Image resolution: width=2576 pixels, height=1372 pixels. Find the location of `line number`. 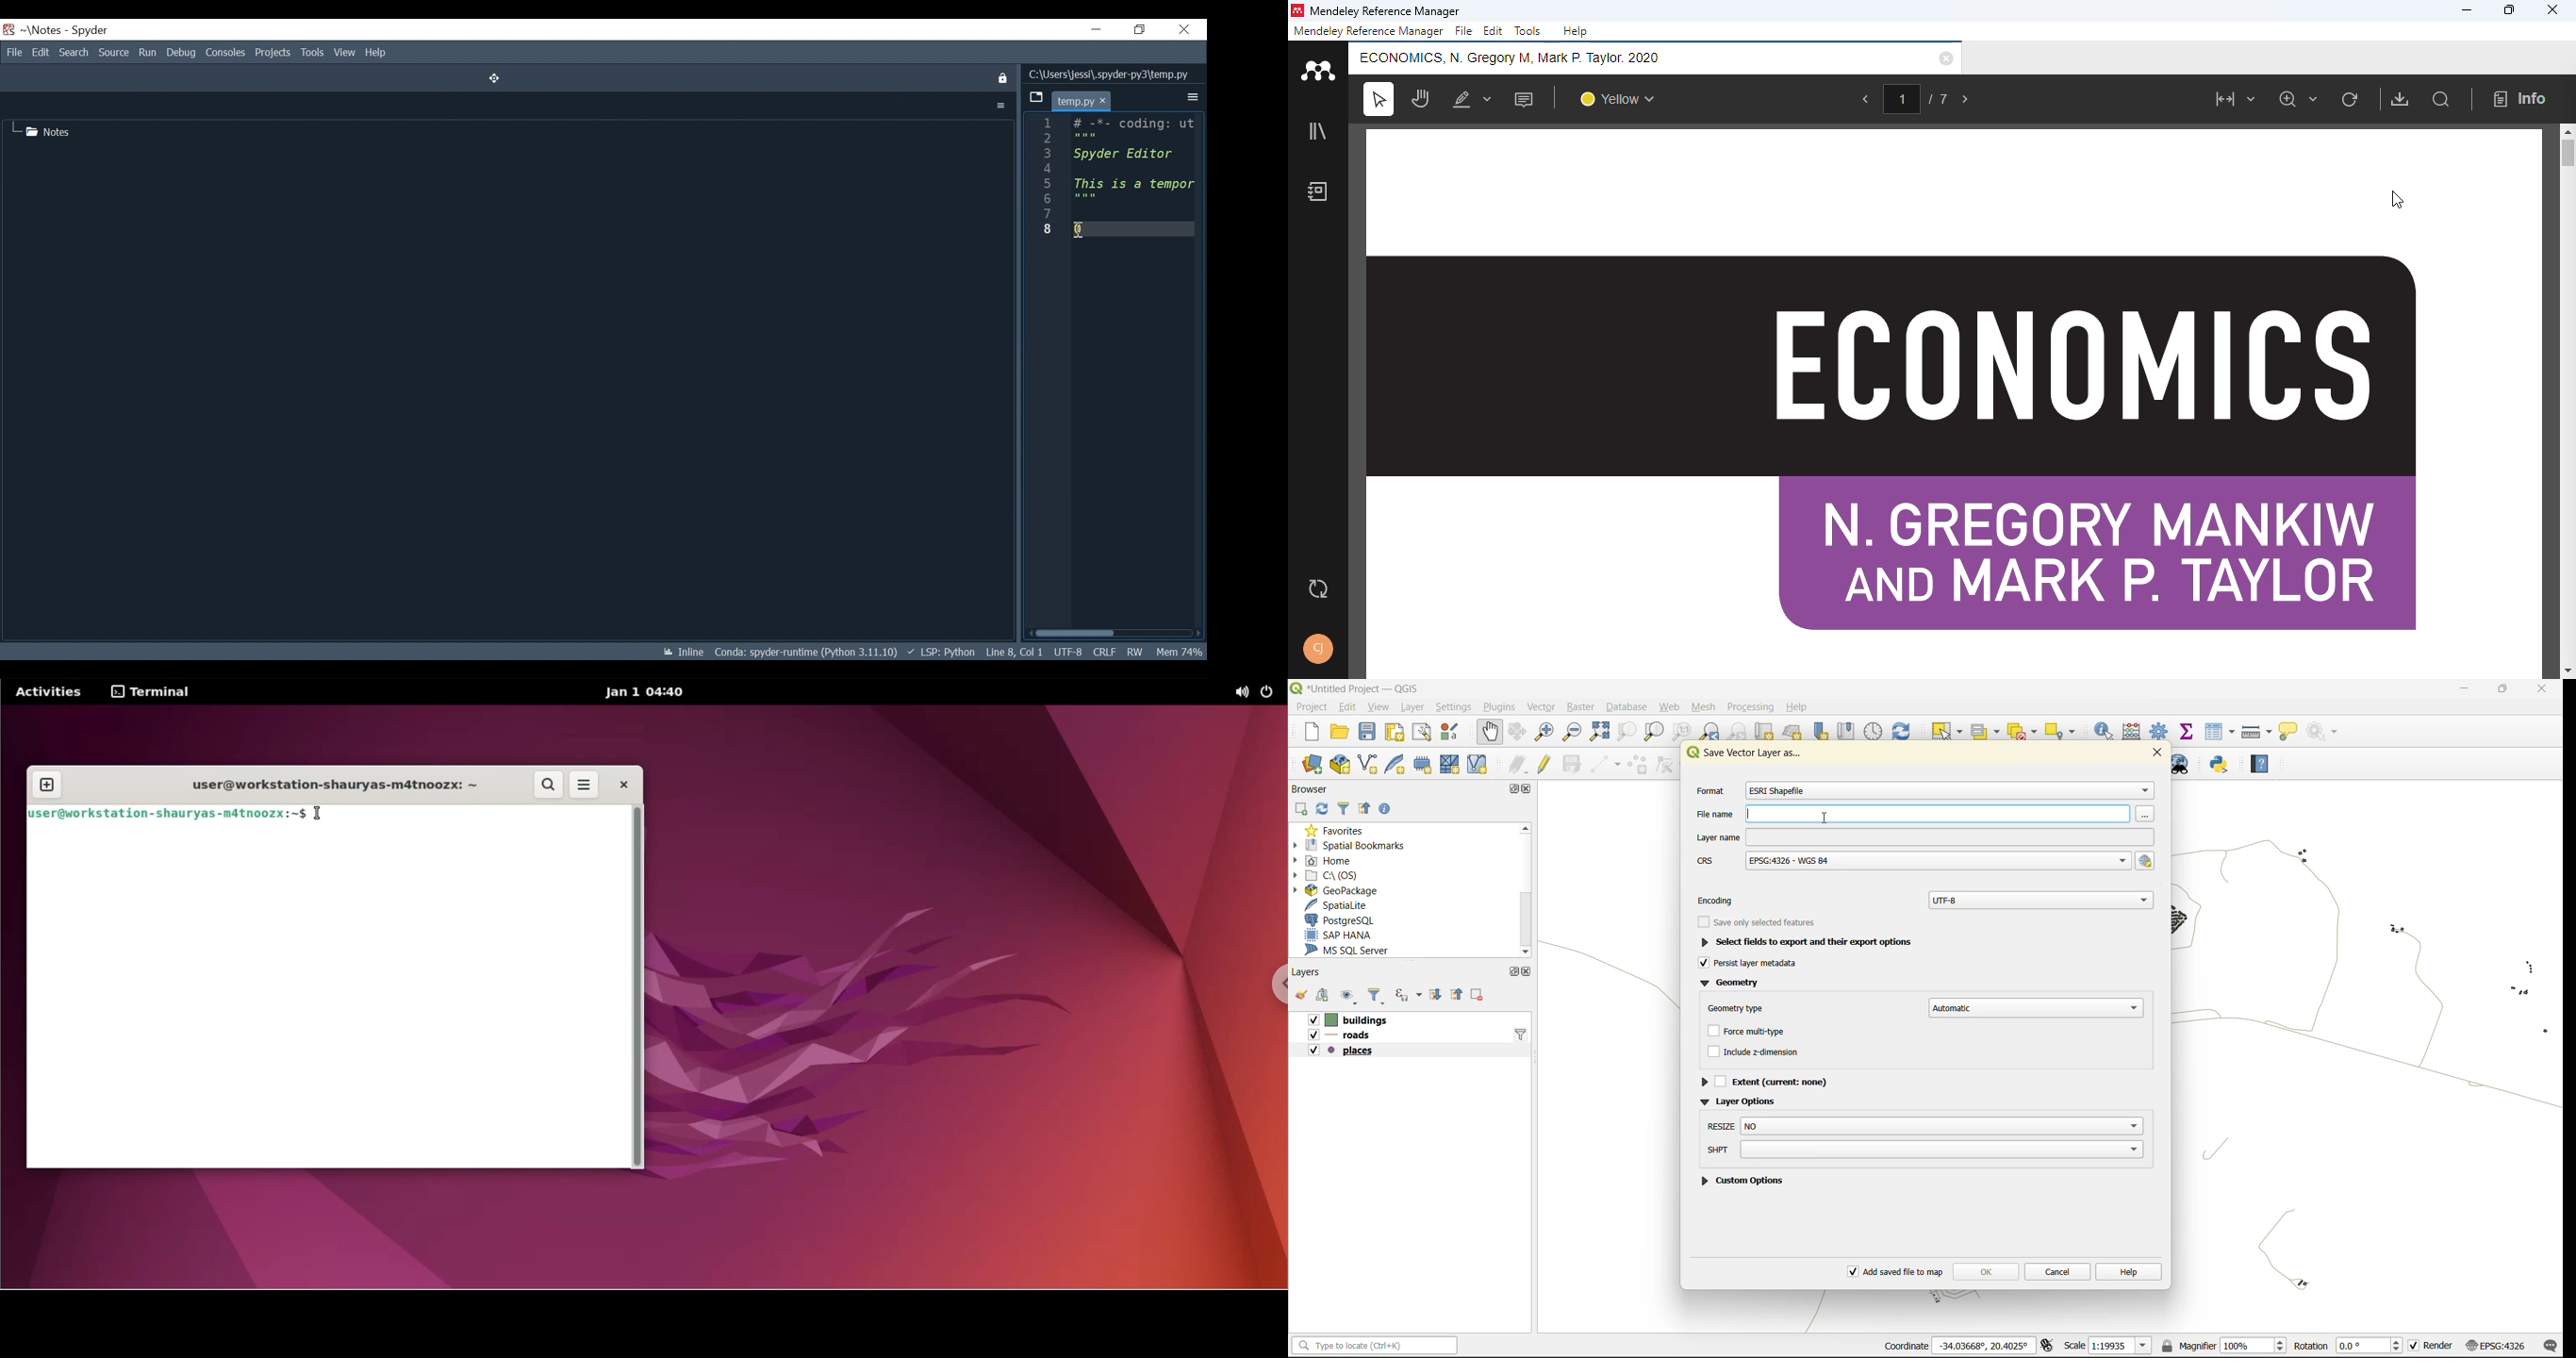

line number is located at coordinates (1049, 178).